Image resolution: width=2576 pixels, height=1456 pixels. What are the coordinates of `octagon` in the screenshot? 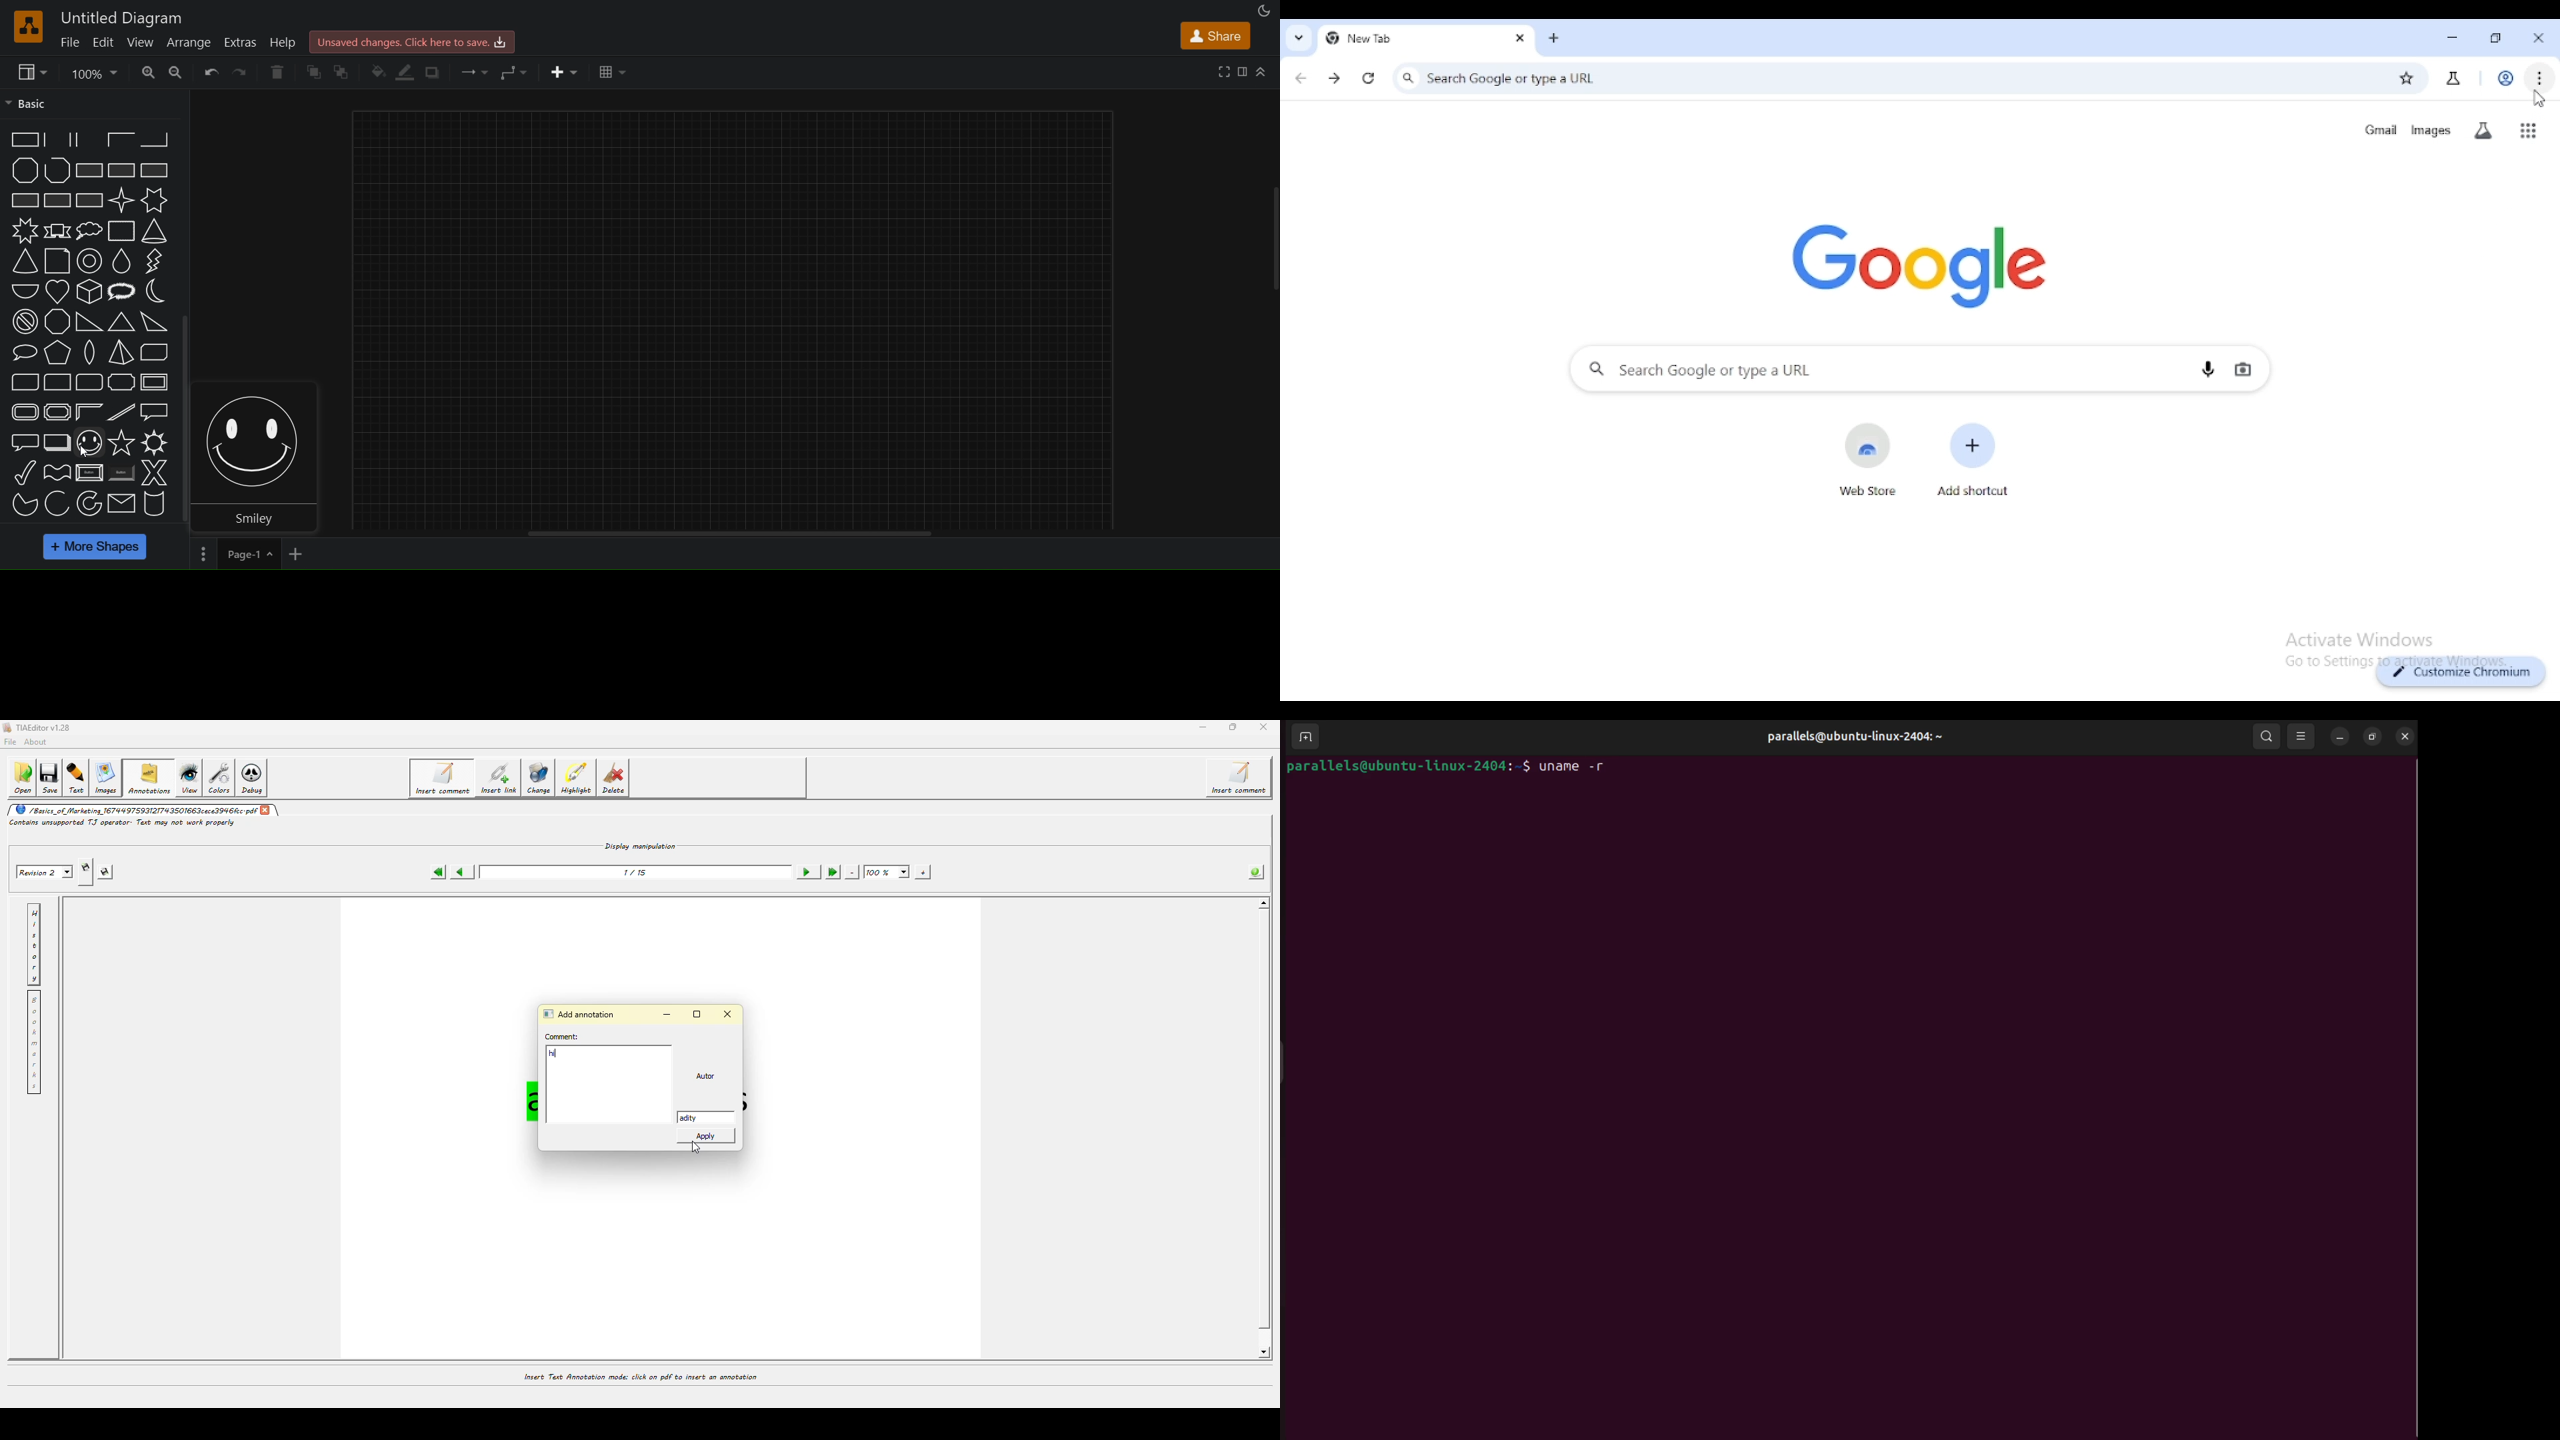 It's located at (57, 323).